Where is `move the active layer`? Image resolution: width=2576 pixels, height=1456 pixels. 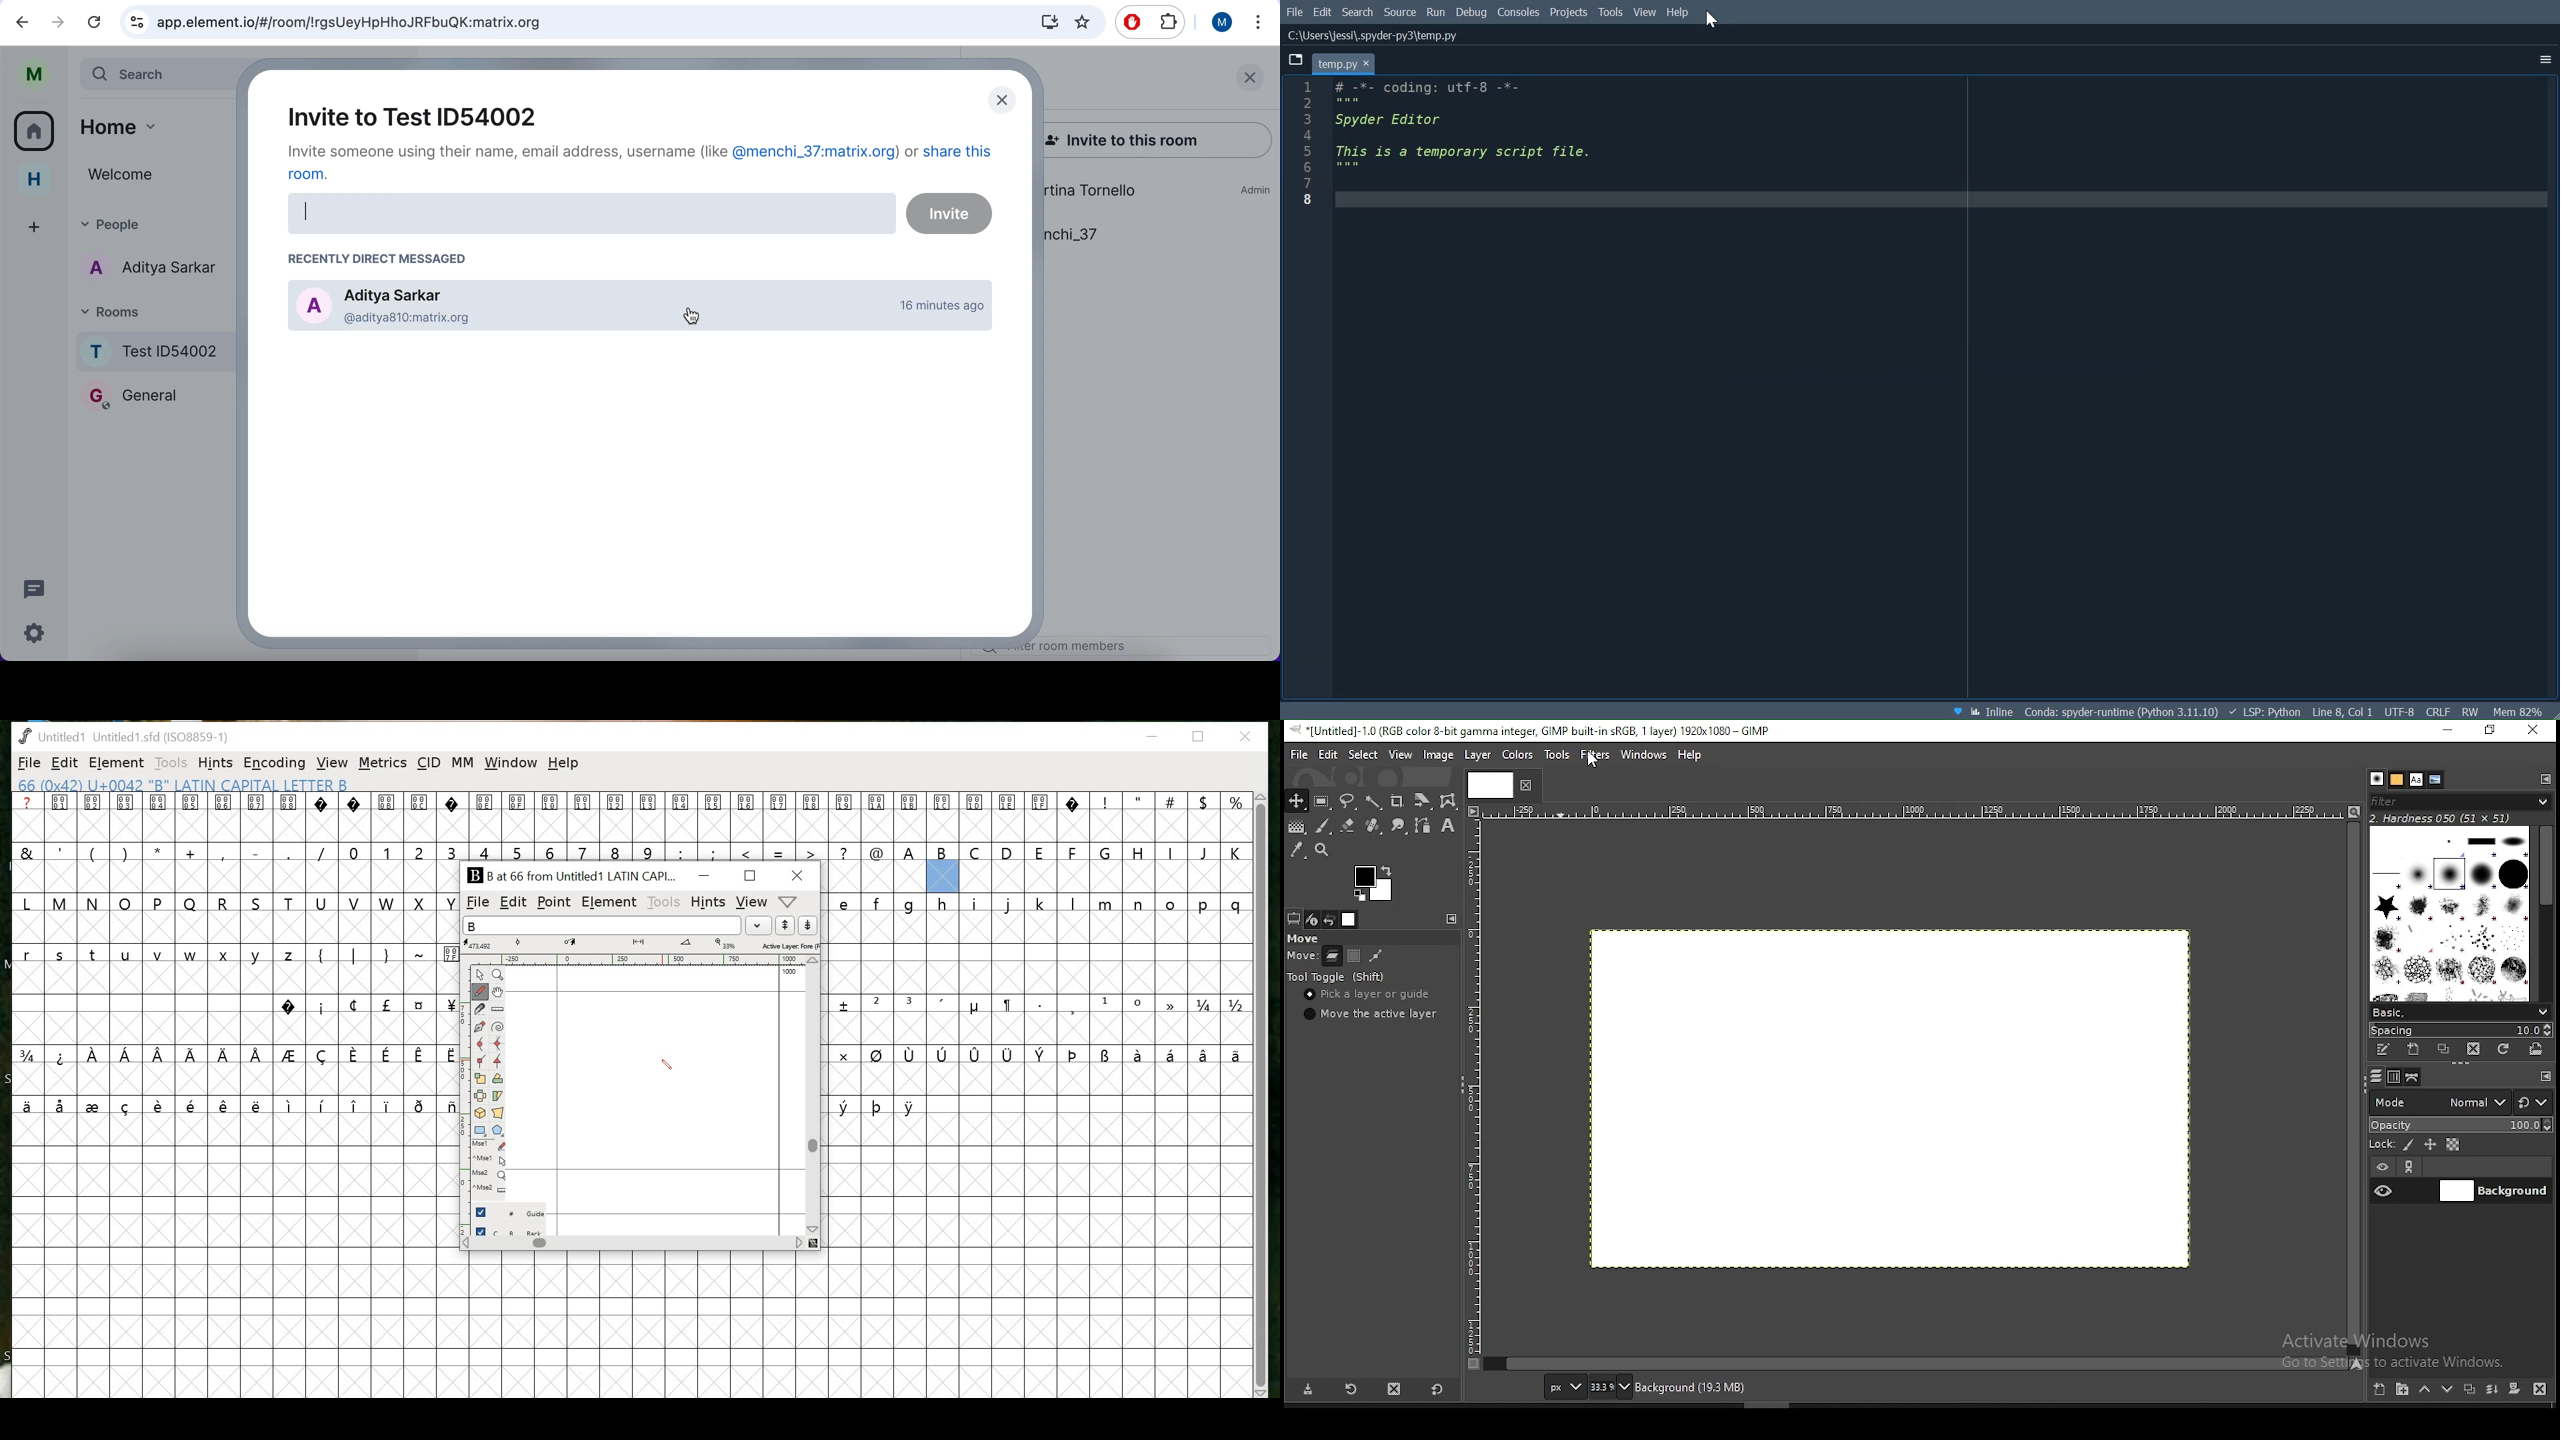 move the active layer is located at coordinates (1371, 1014).